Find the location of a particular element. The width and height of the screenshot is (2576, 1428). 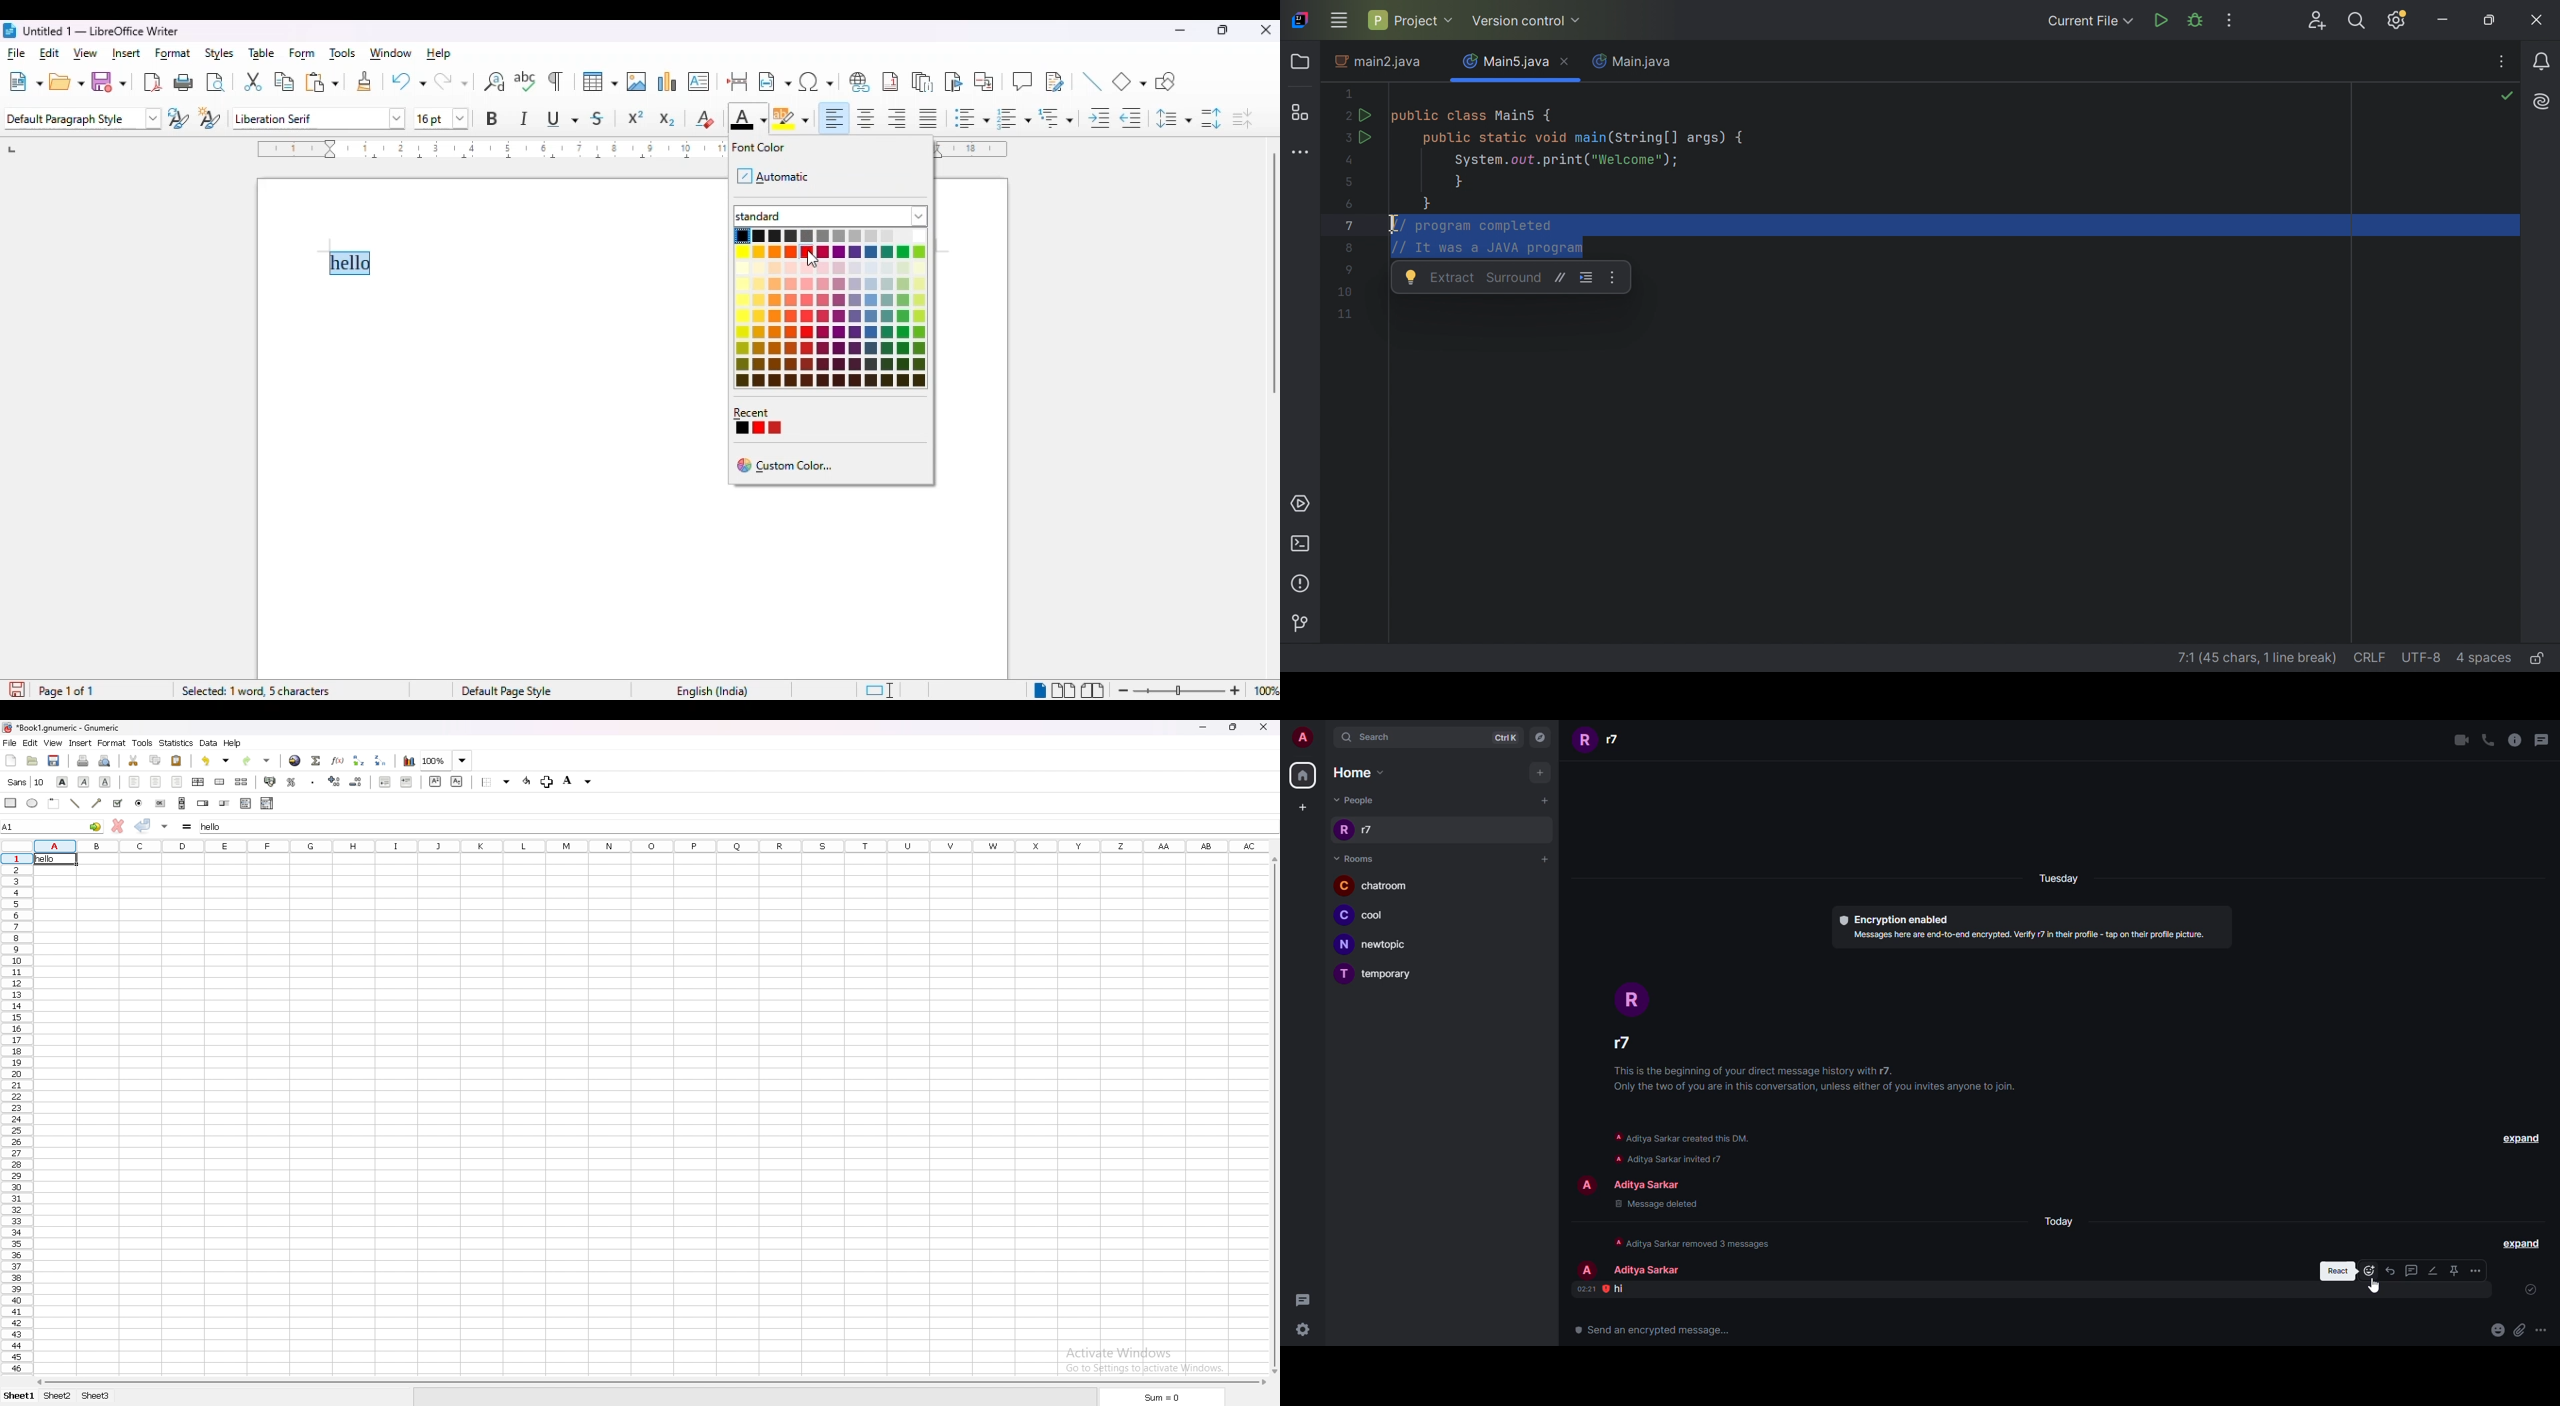

new is located at coordinates (25, 83).